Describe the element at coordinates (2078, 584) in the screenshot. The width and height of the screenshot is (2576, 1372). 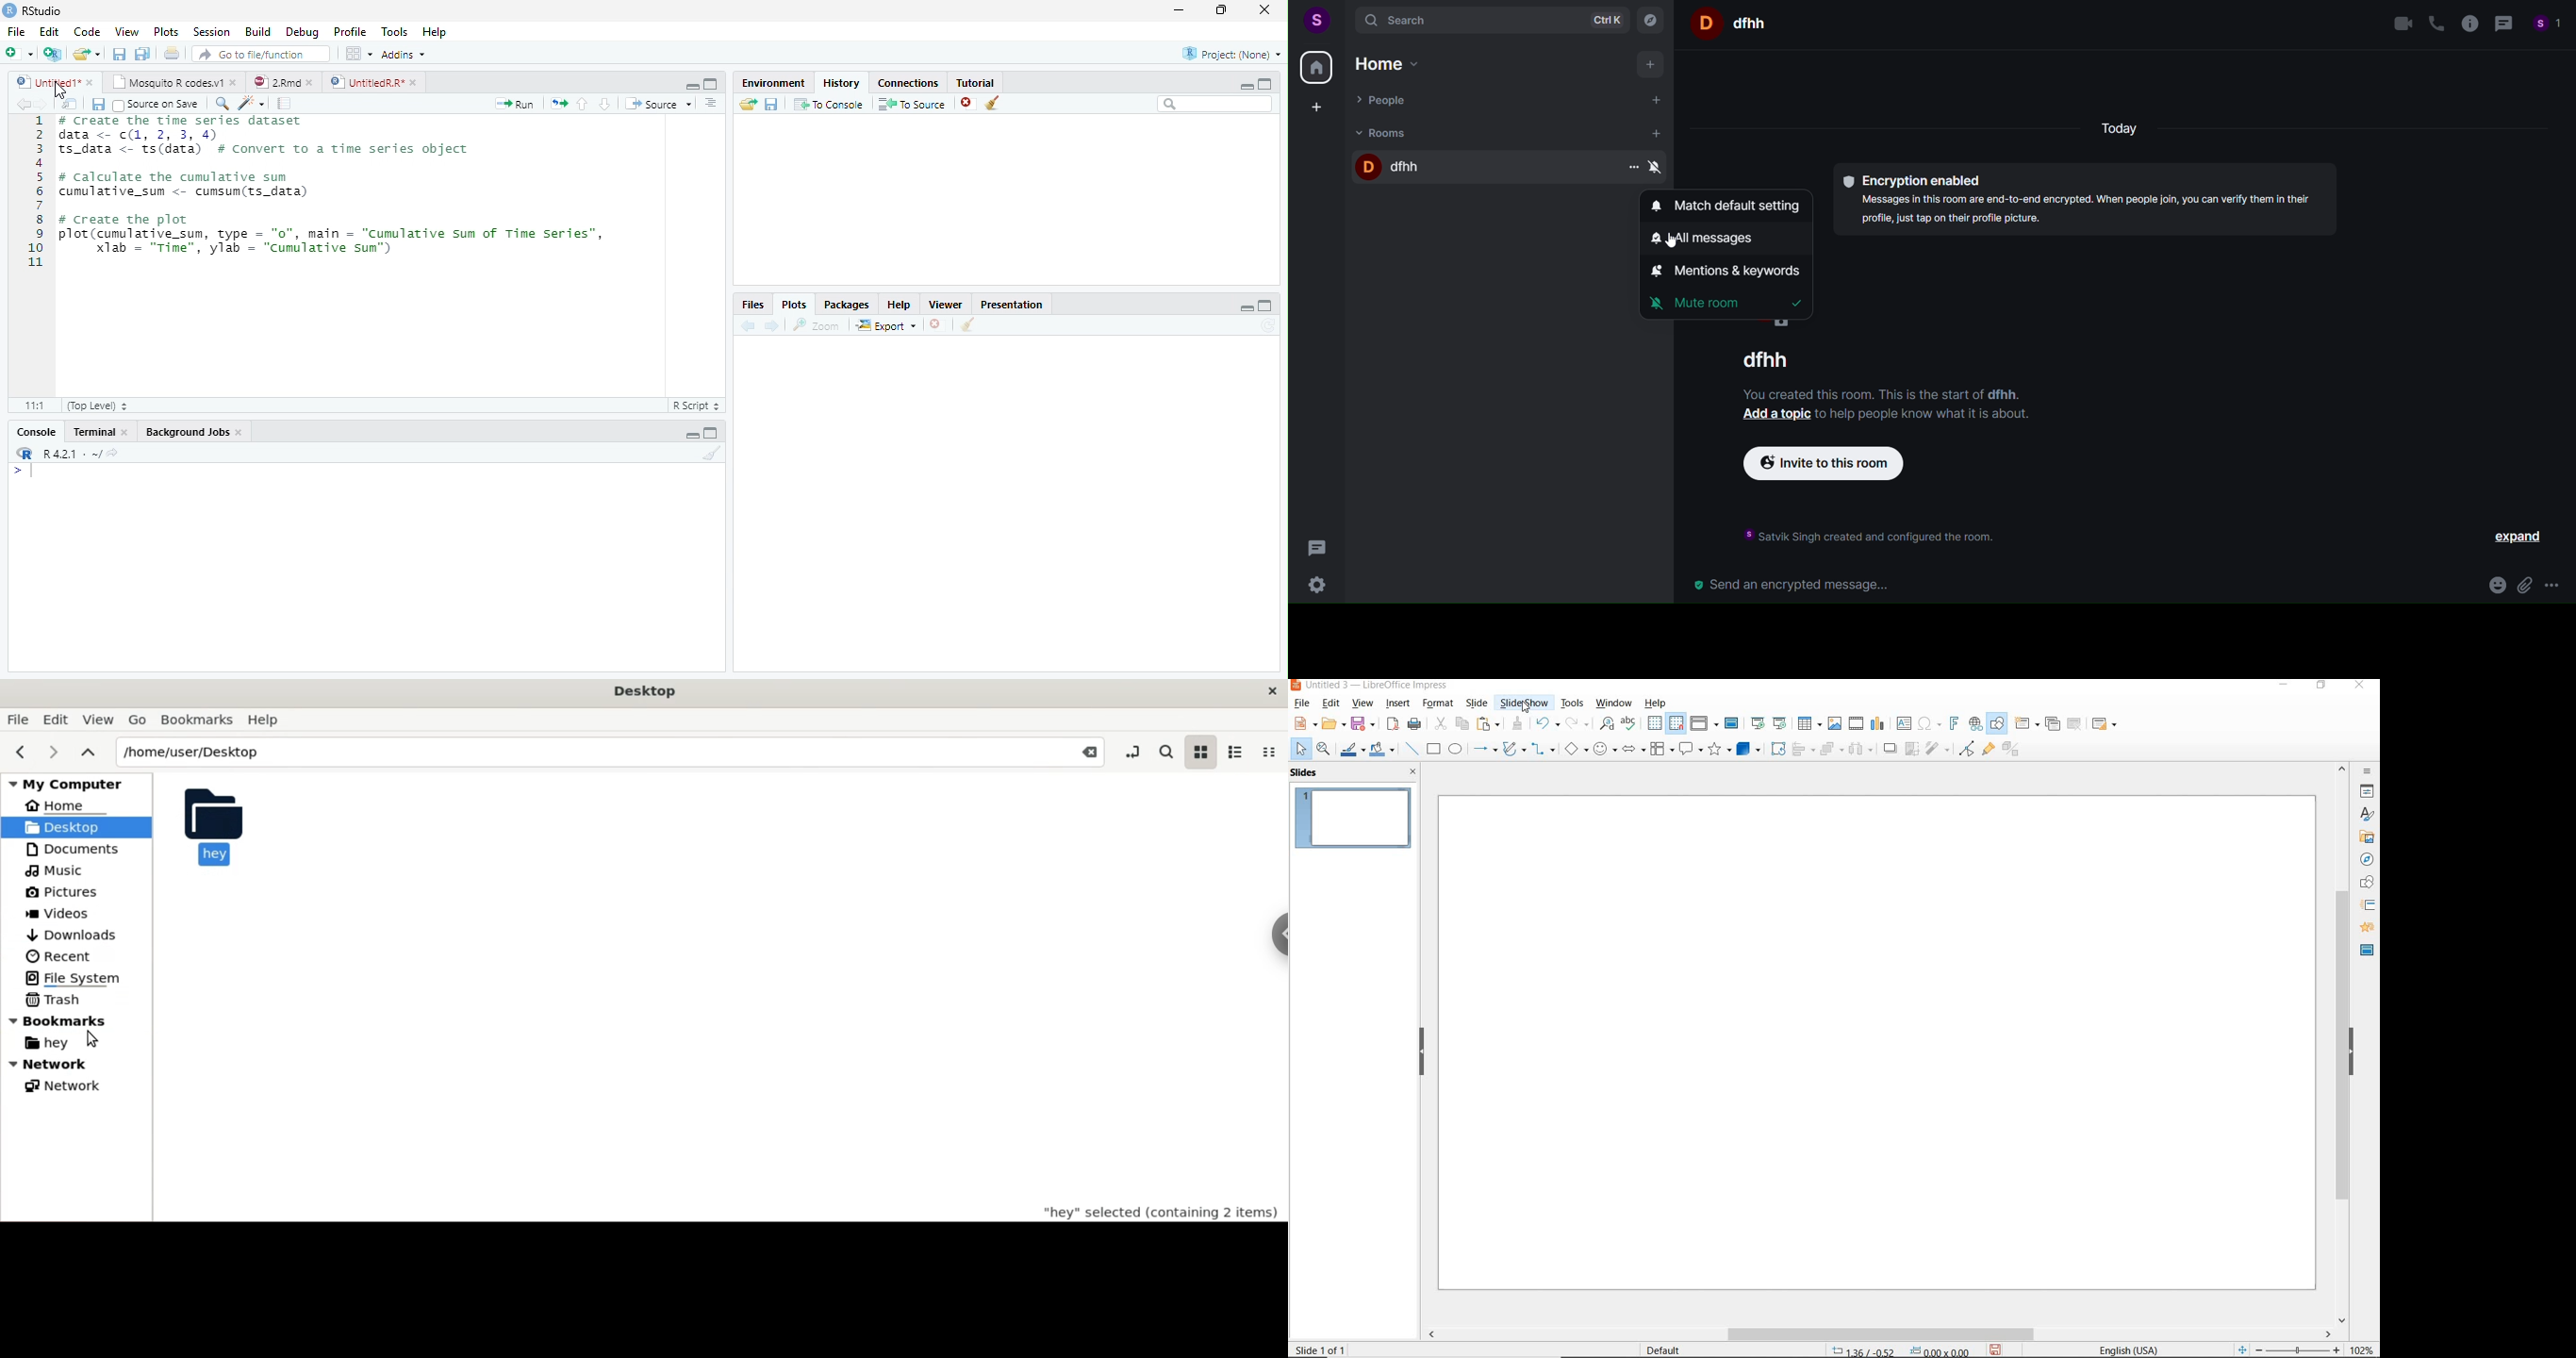
I see `send an encrypted message...` at that location.